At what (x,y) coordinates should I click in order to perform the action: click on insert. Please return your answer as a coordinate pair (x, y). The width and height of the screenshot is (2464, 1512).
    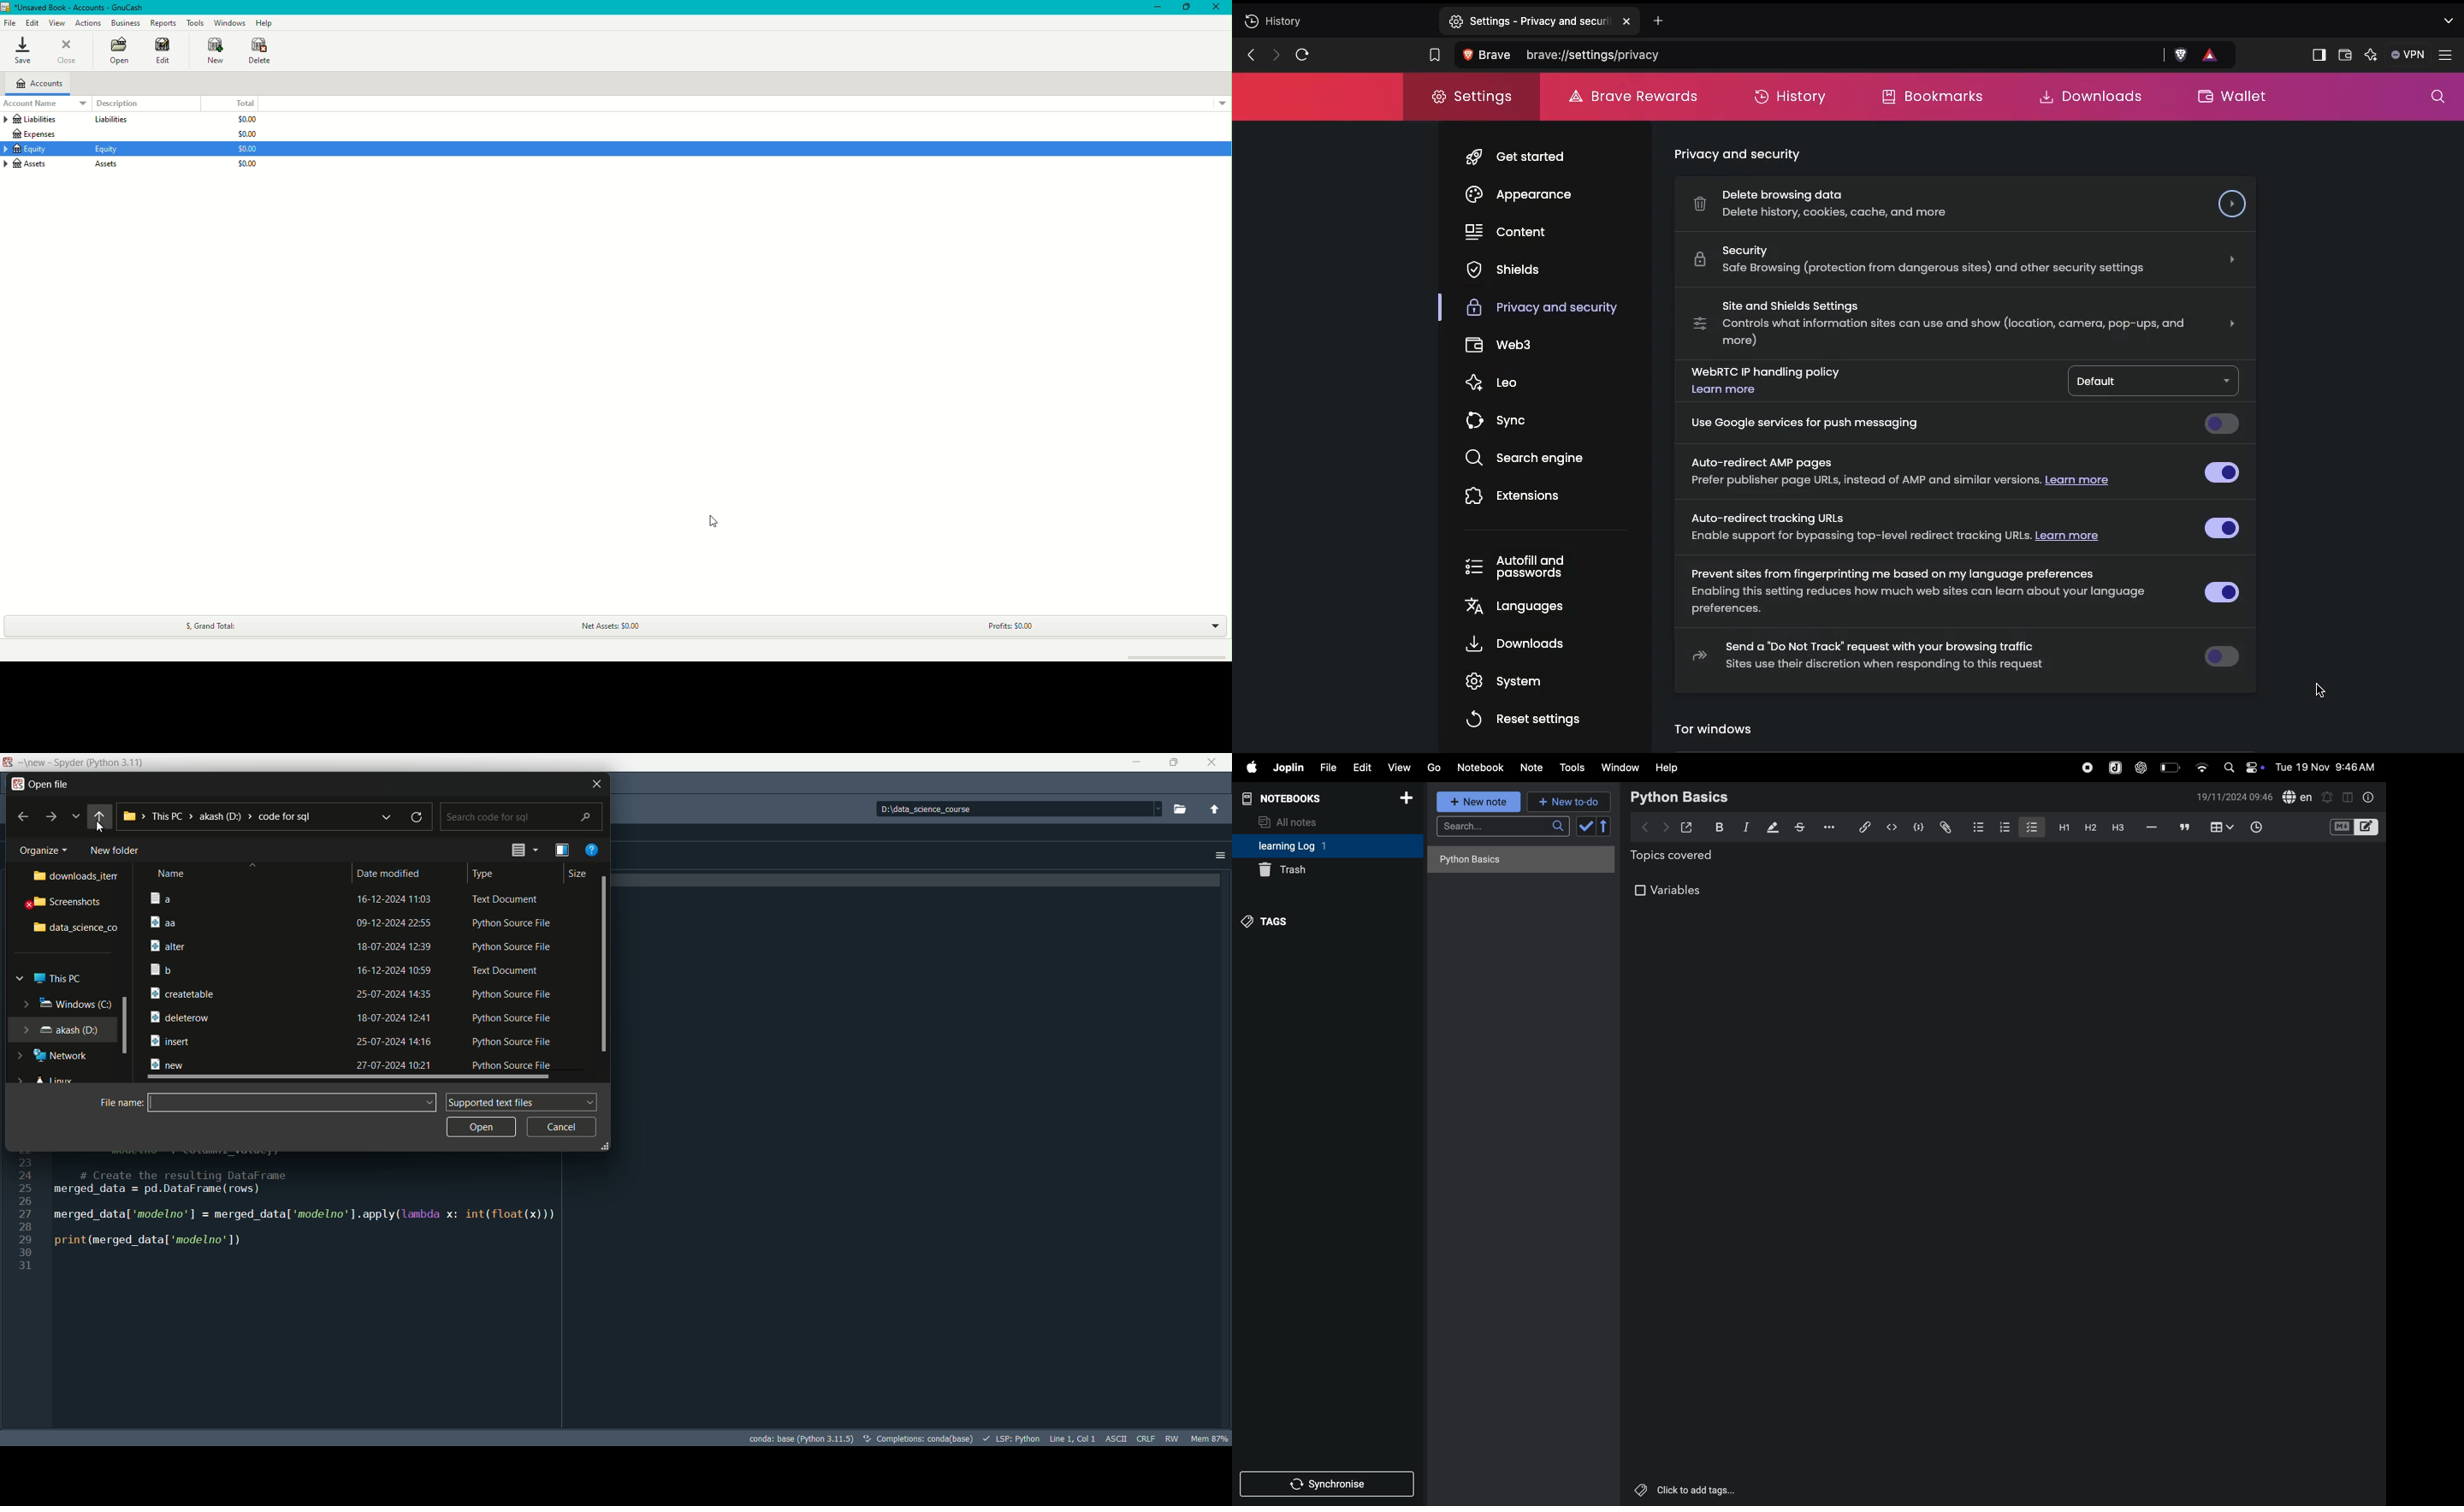
    Looking at the image, I should click on (173, 1041).